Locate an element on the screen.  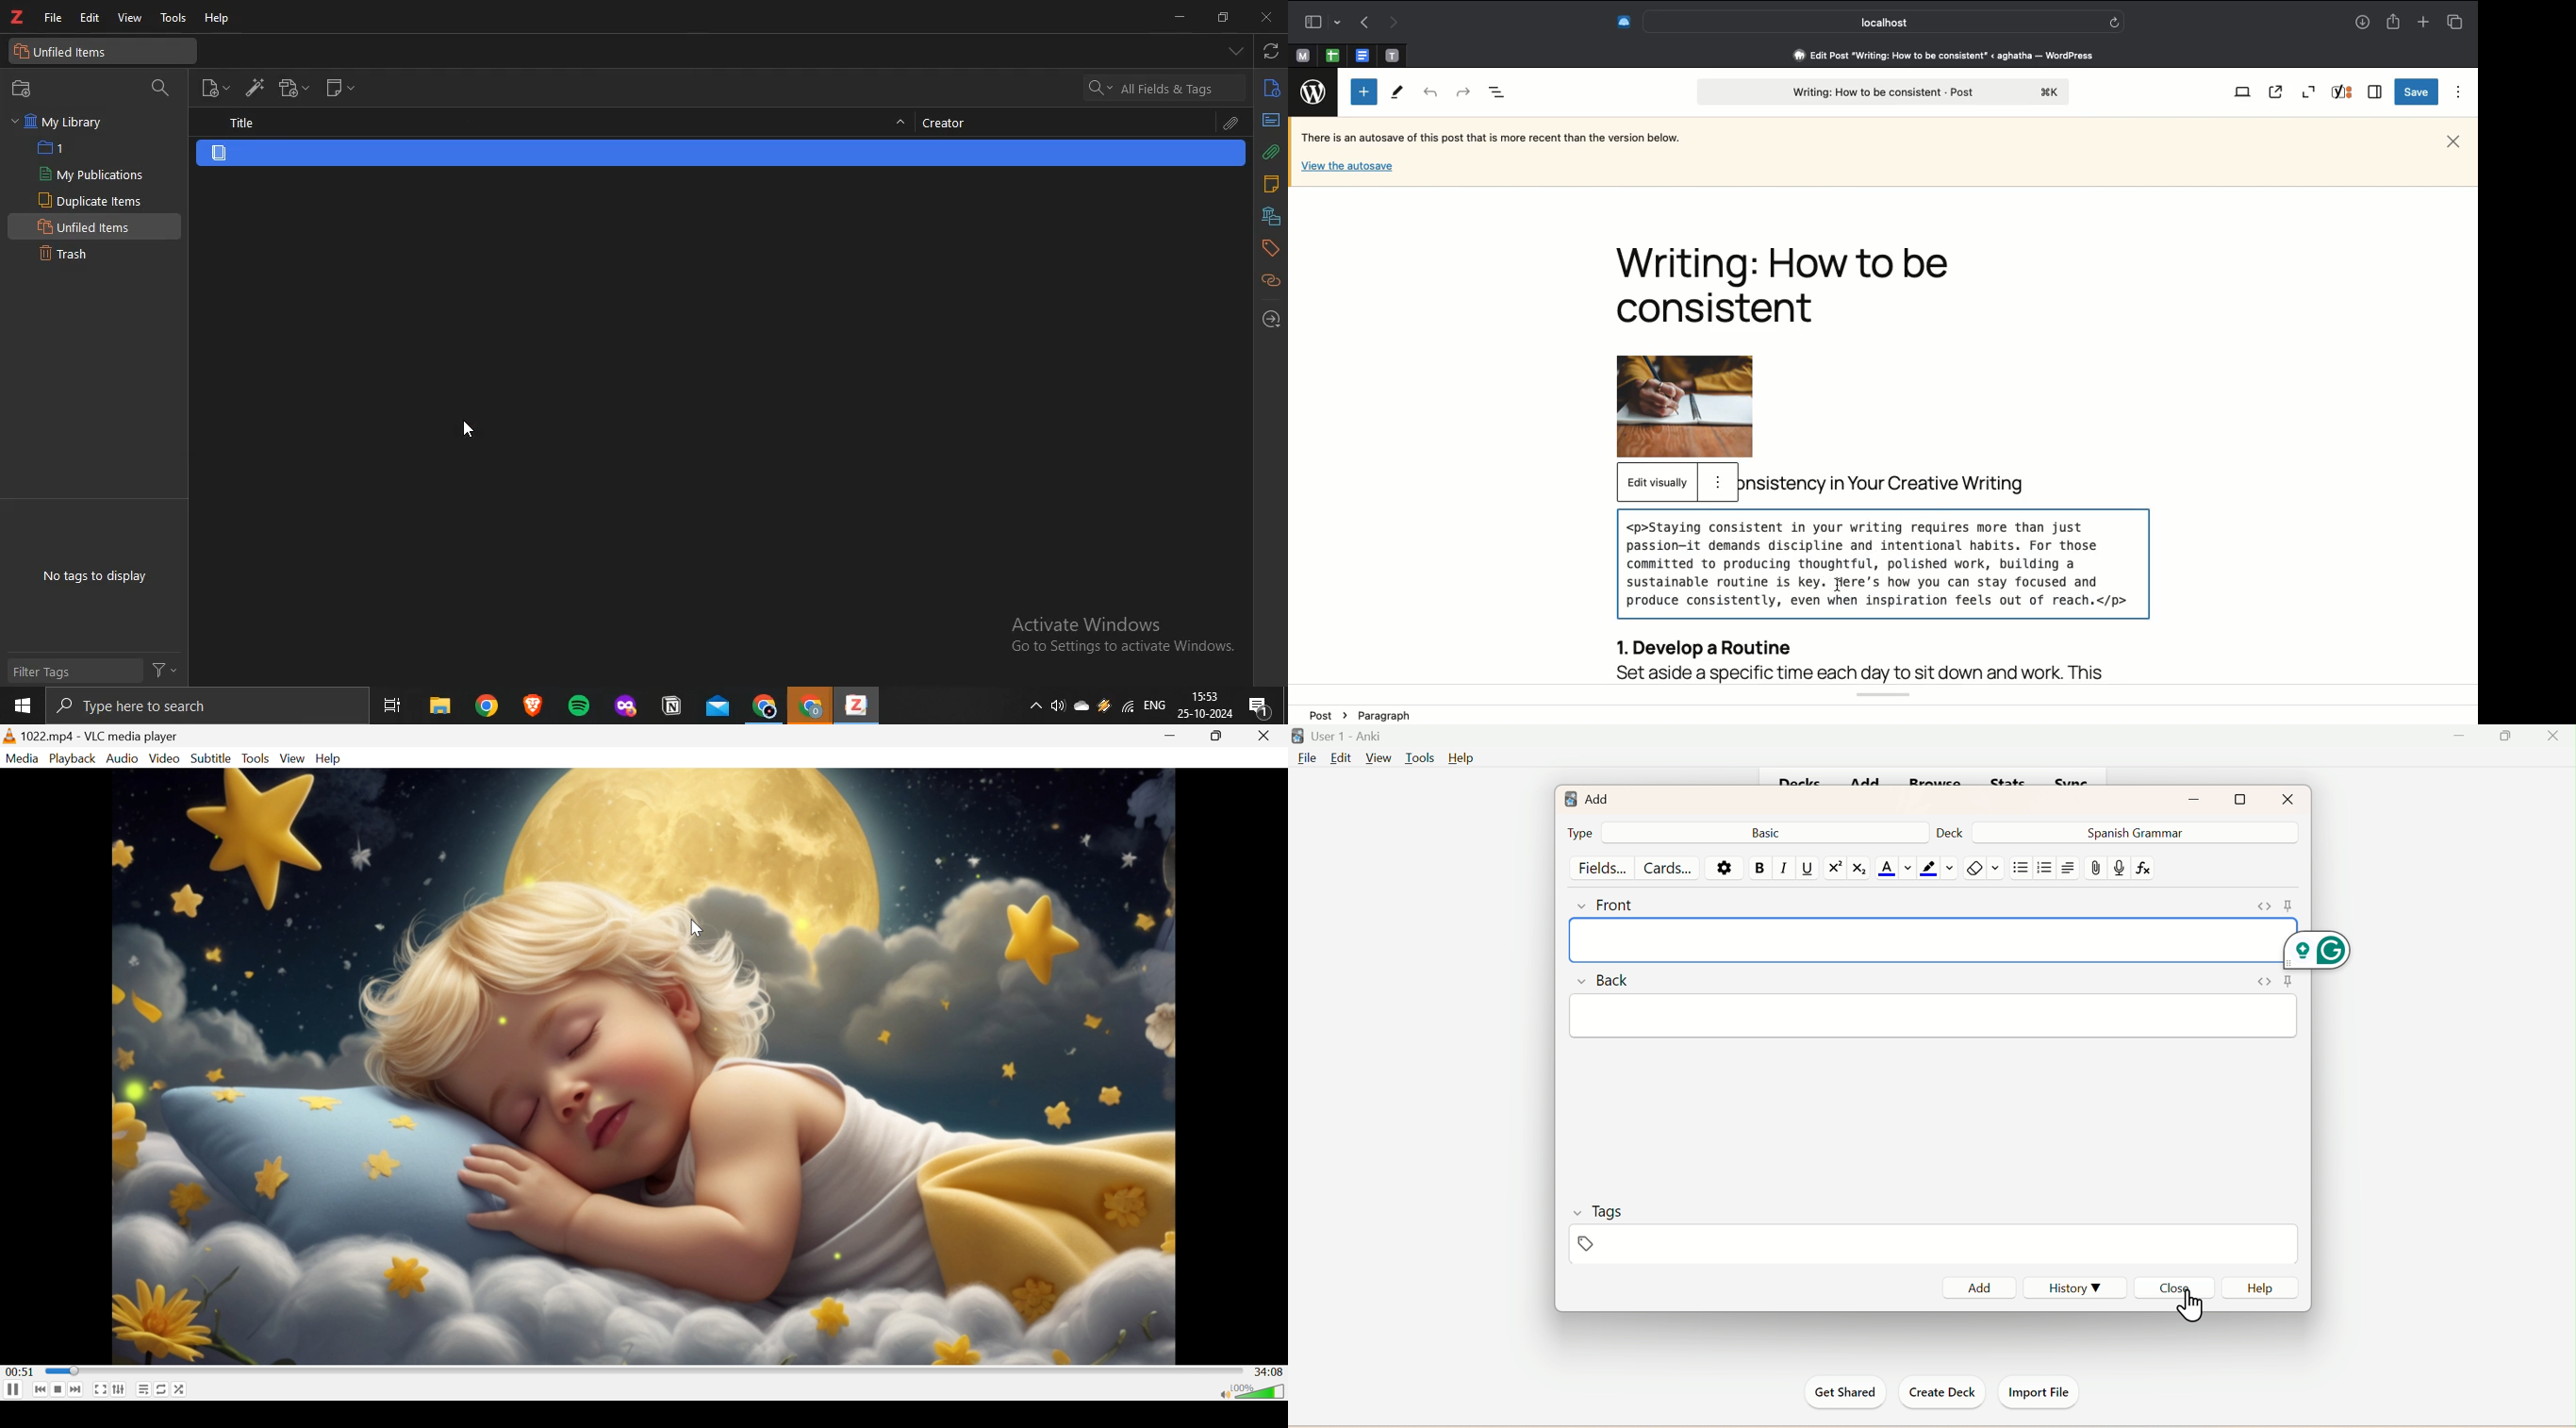
Maximize is located at coordinates (2242, 799).